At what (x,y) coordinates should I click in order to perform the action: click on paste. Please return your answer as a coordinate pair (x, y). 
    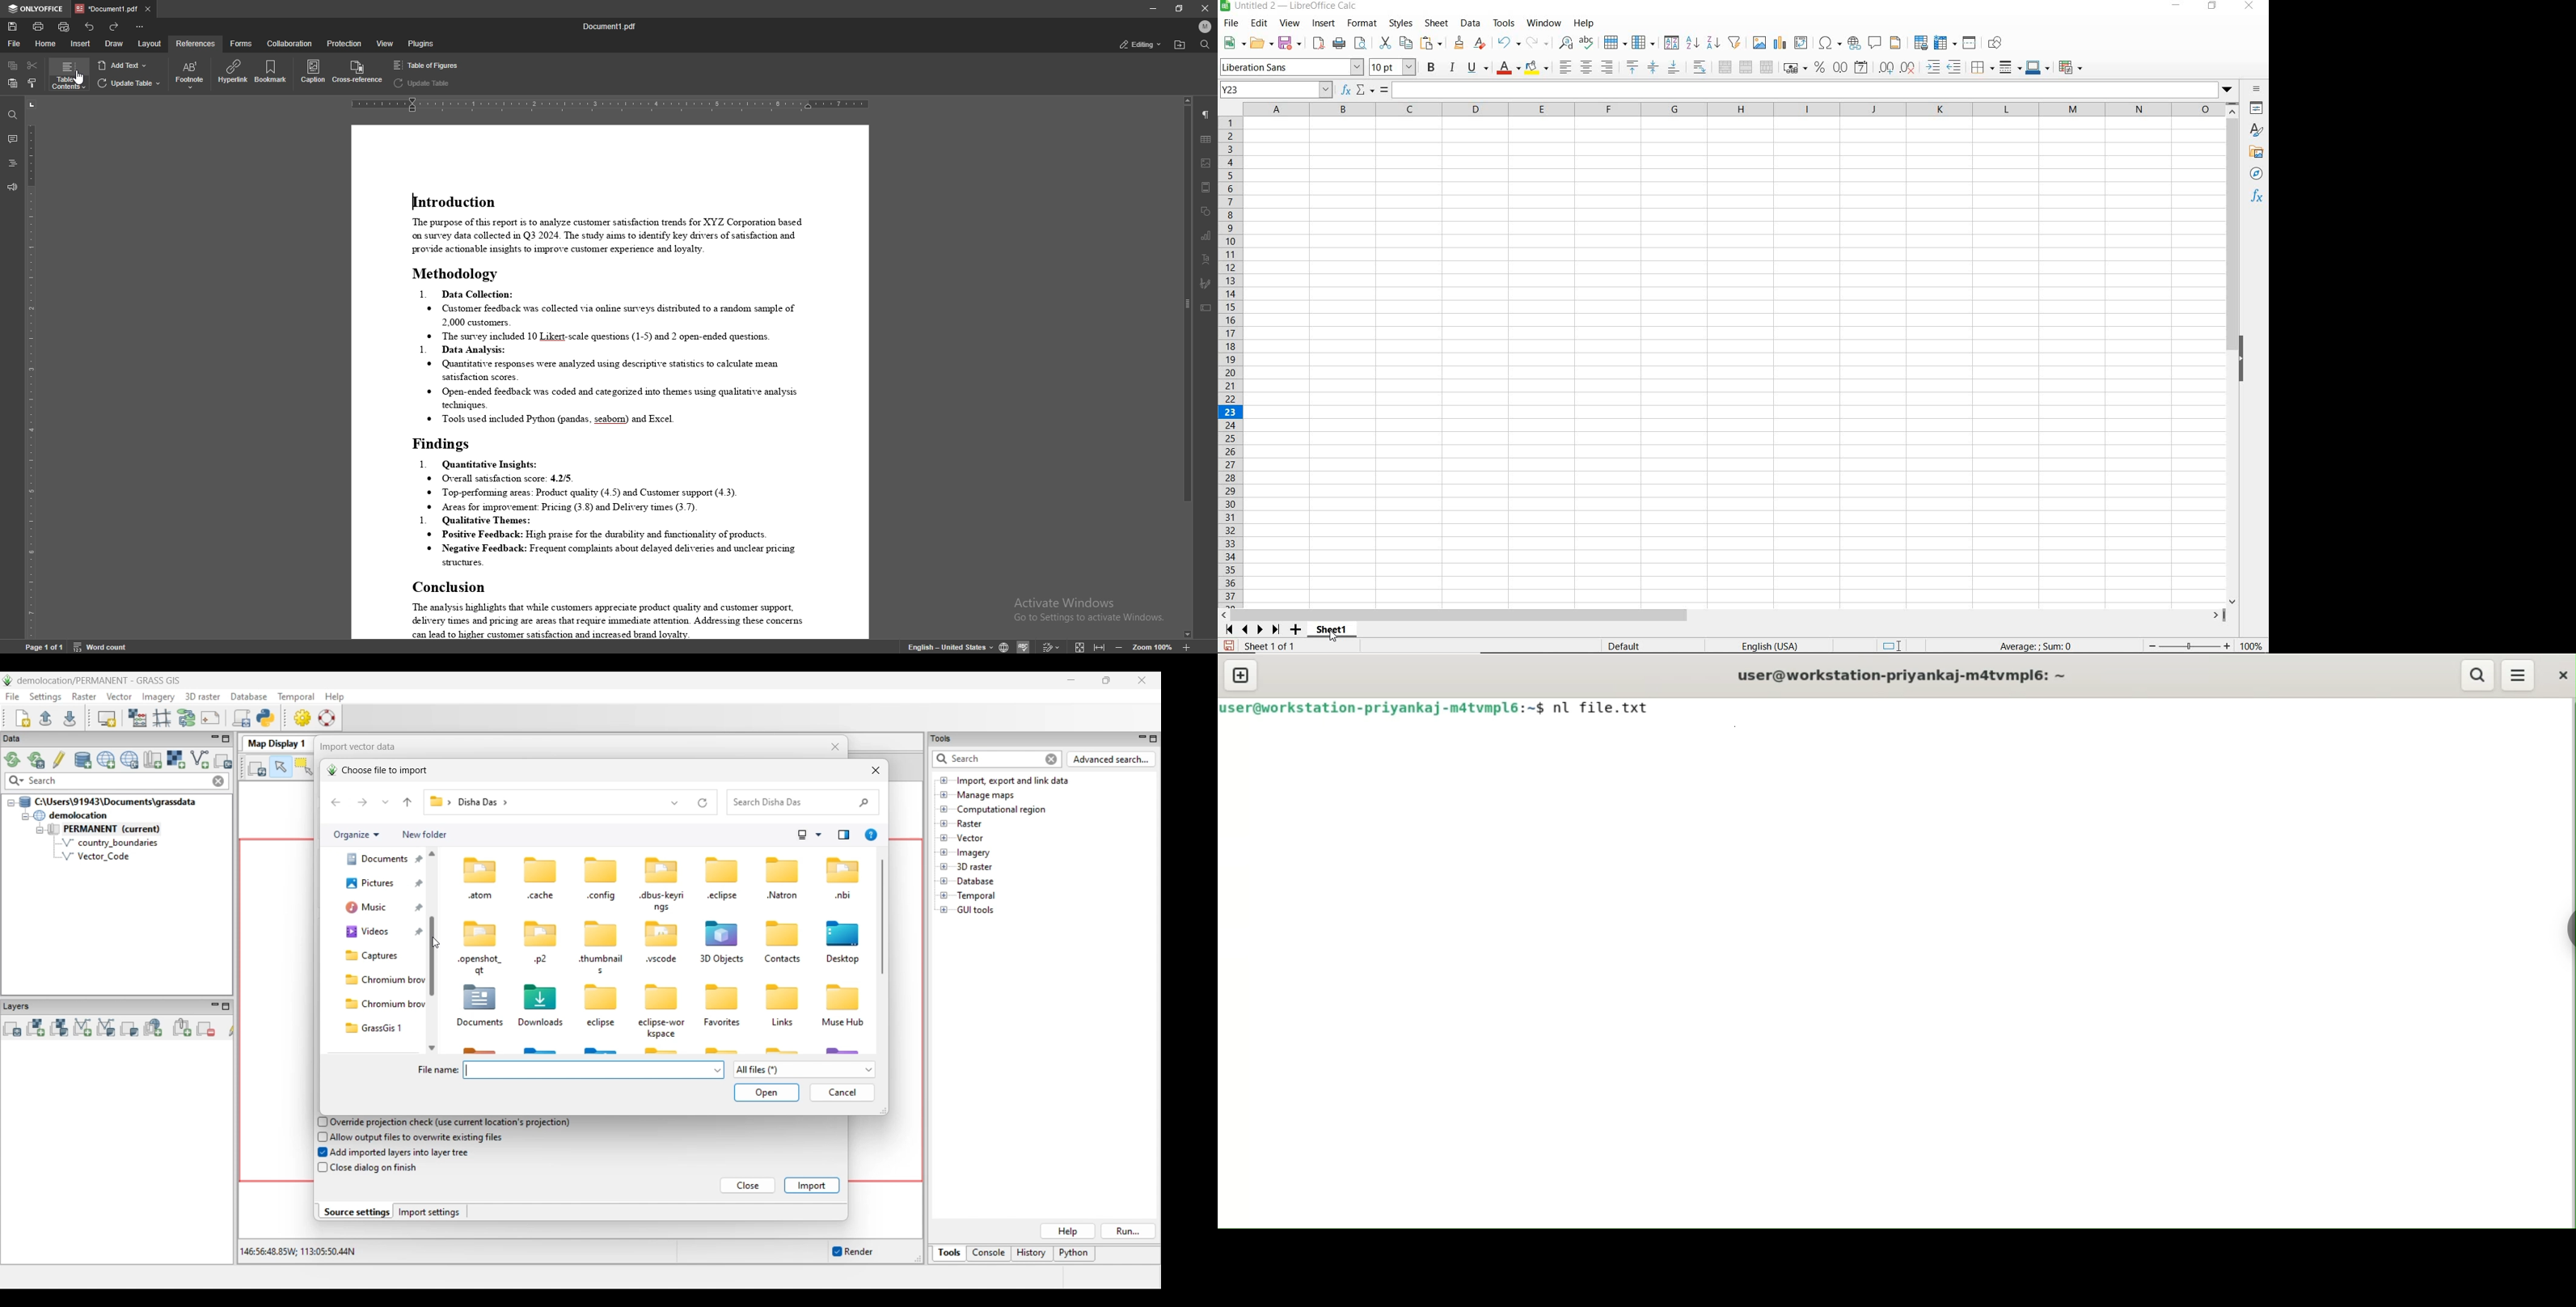
    Looking at the image, I should click on (13, 83).